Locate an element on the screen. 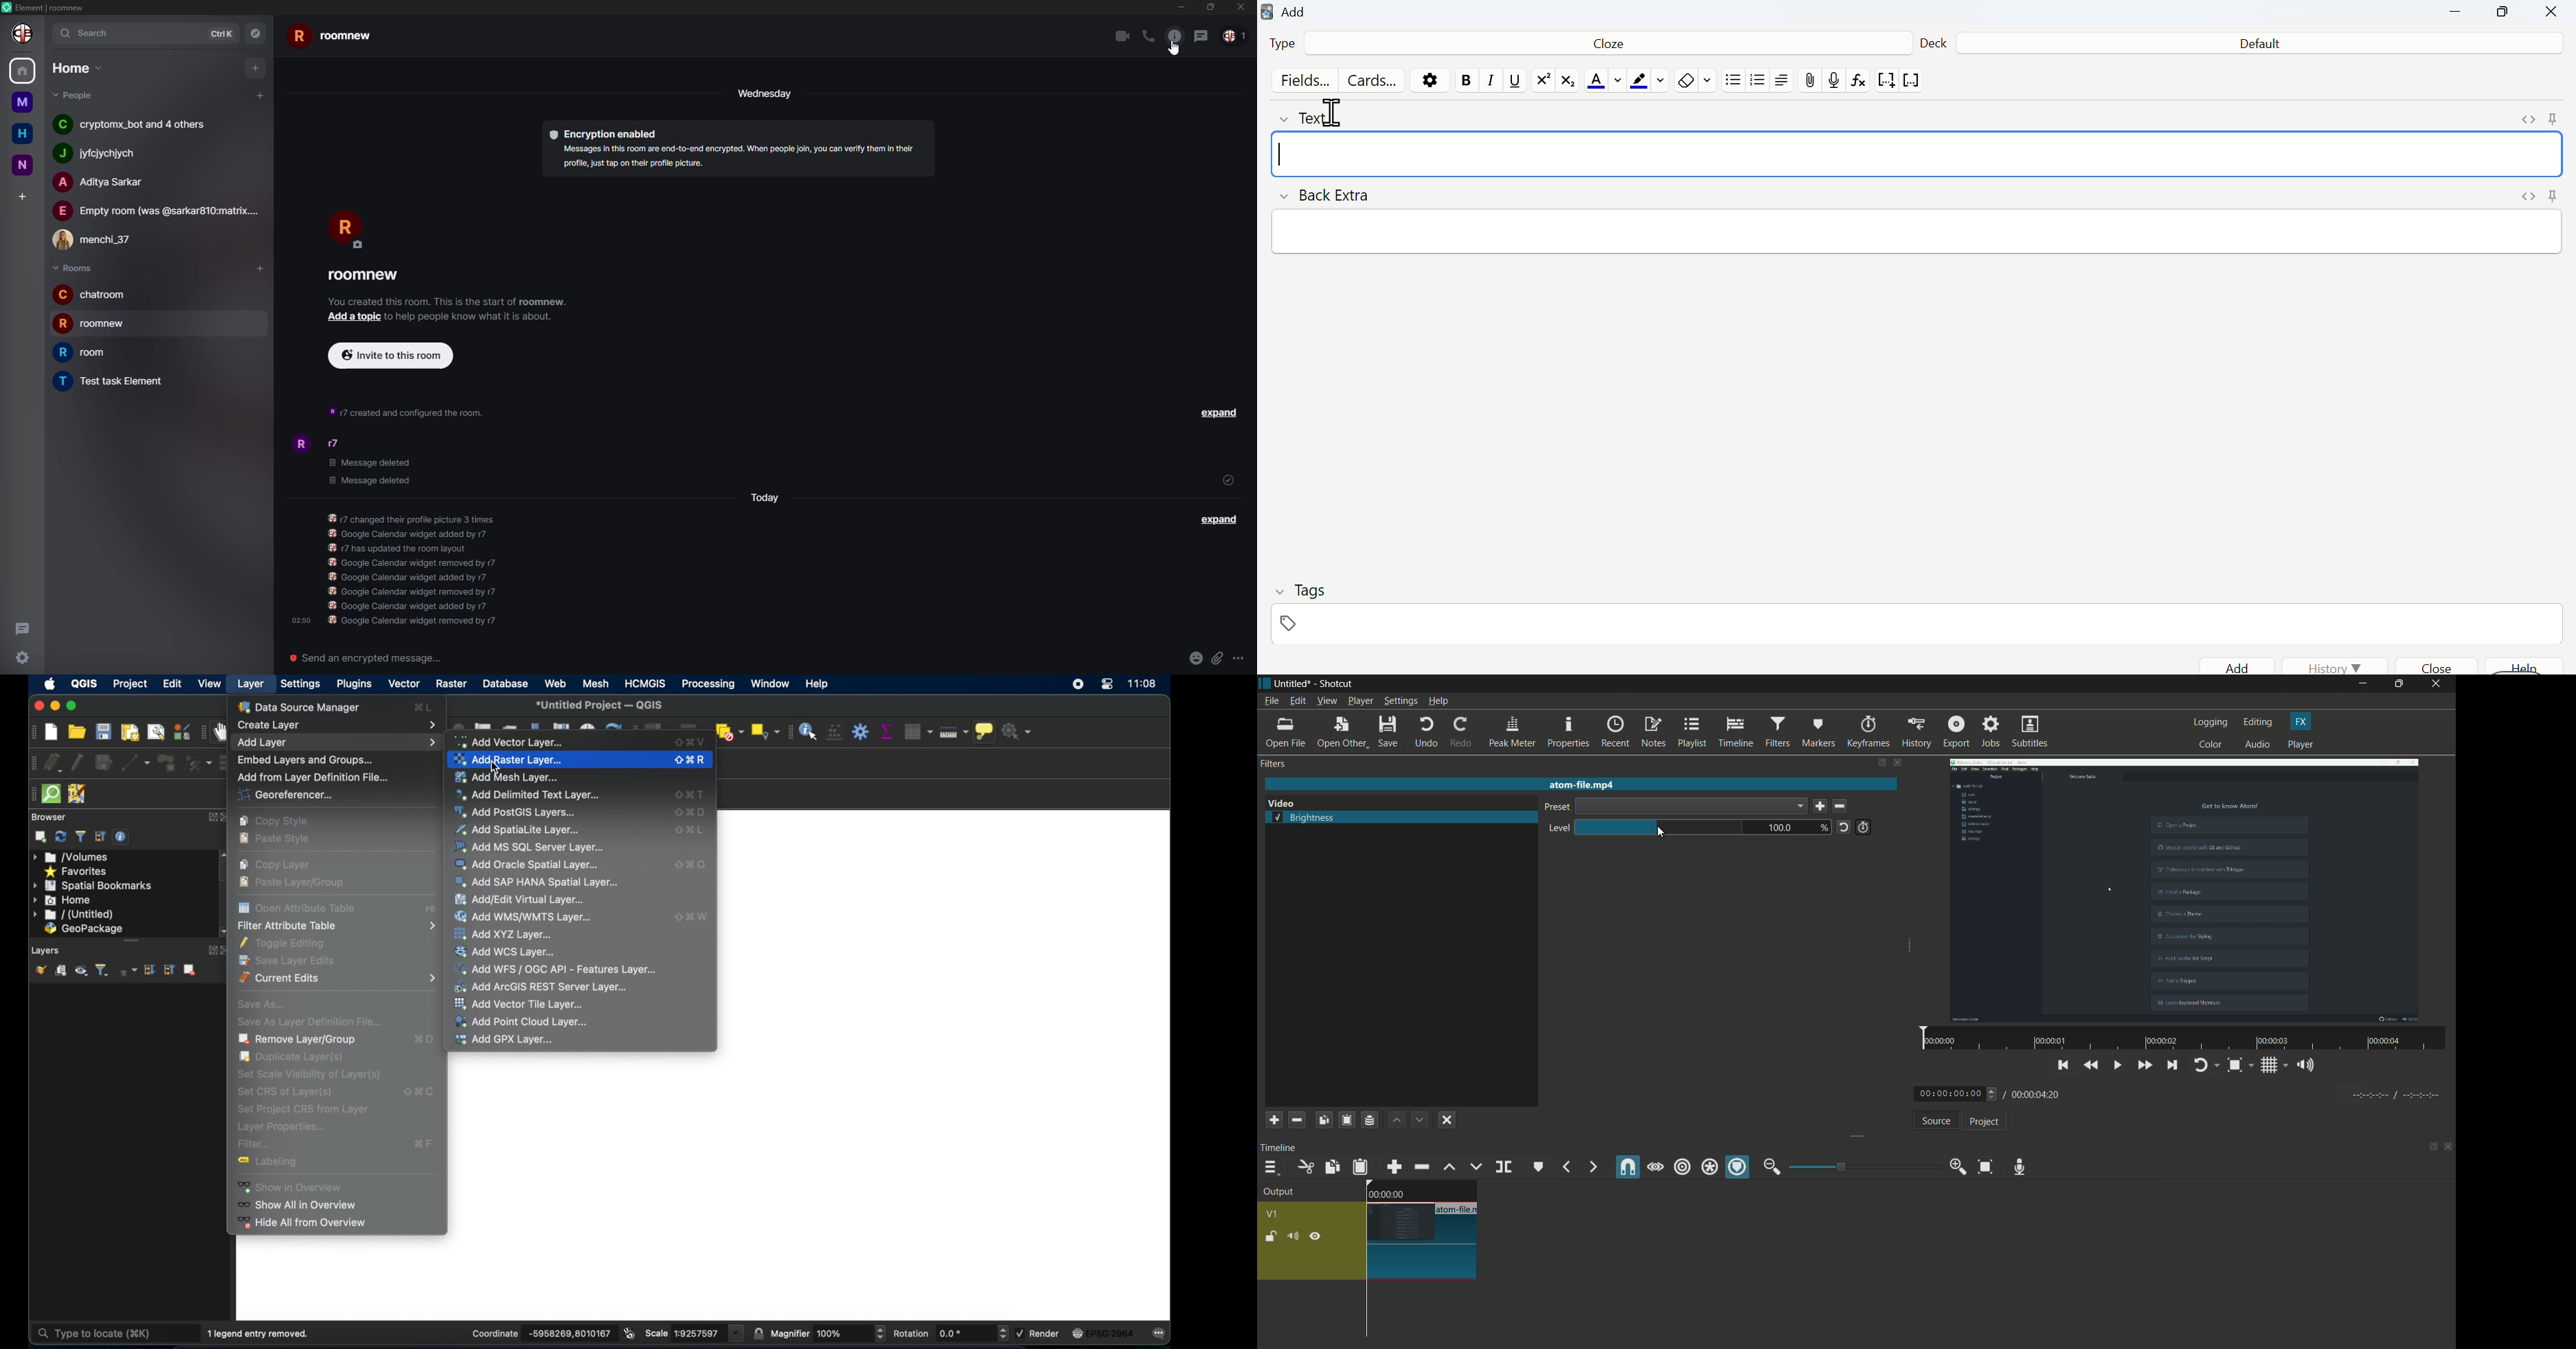 The width and height of the screenshot is (2576, 1372). show the volume control is located at coordinates (2310, 1066).